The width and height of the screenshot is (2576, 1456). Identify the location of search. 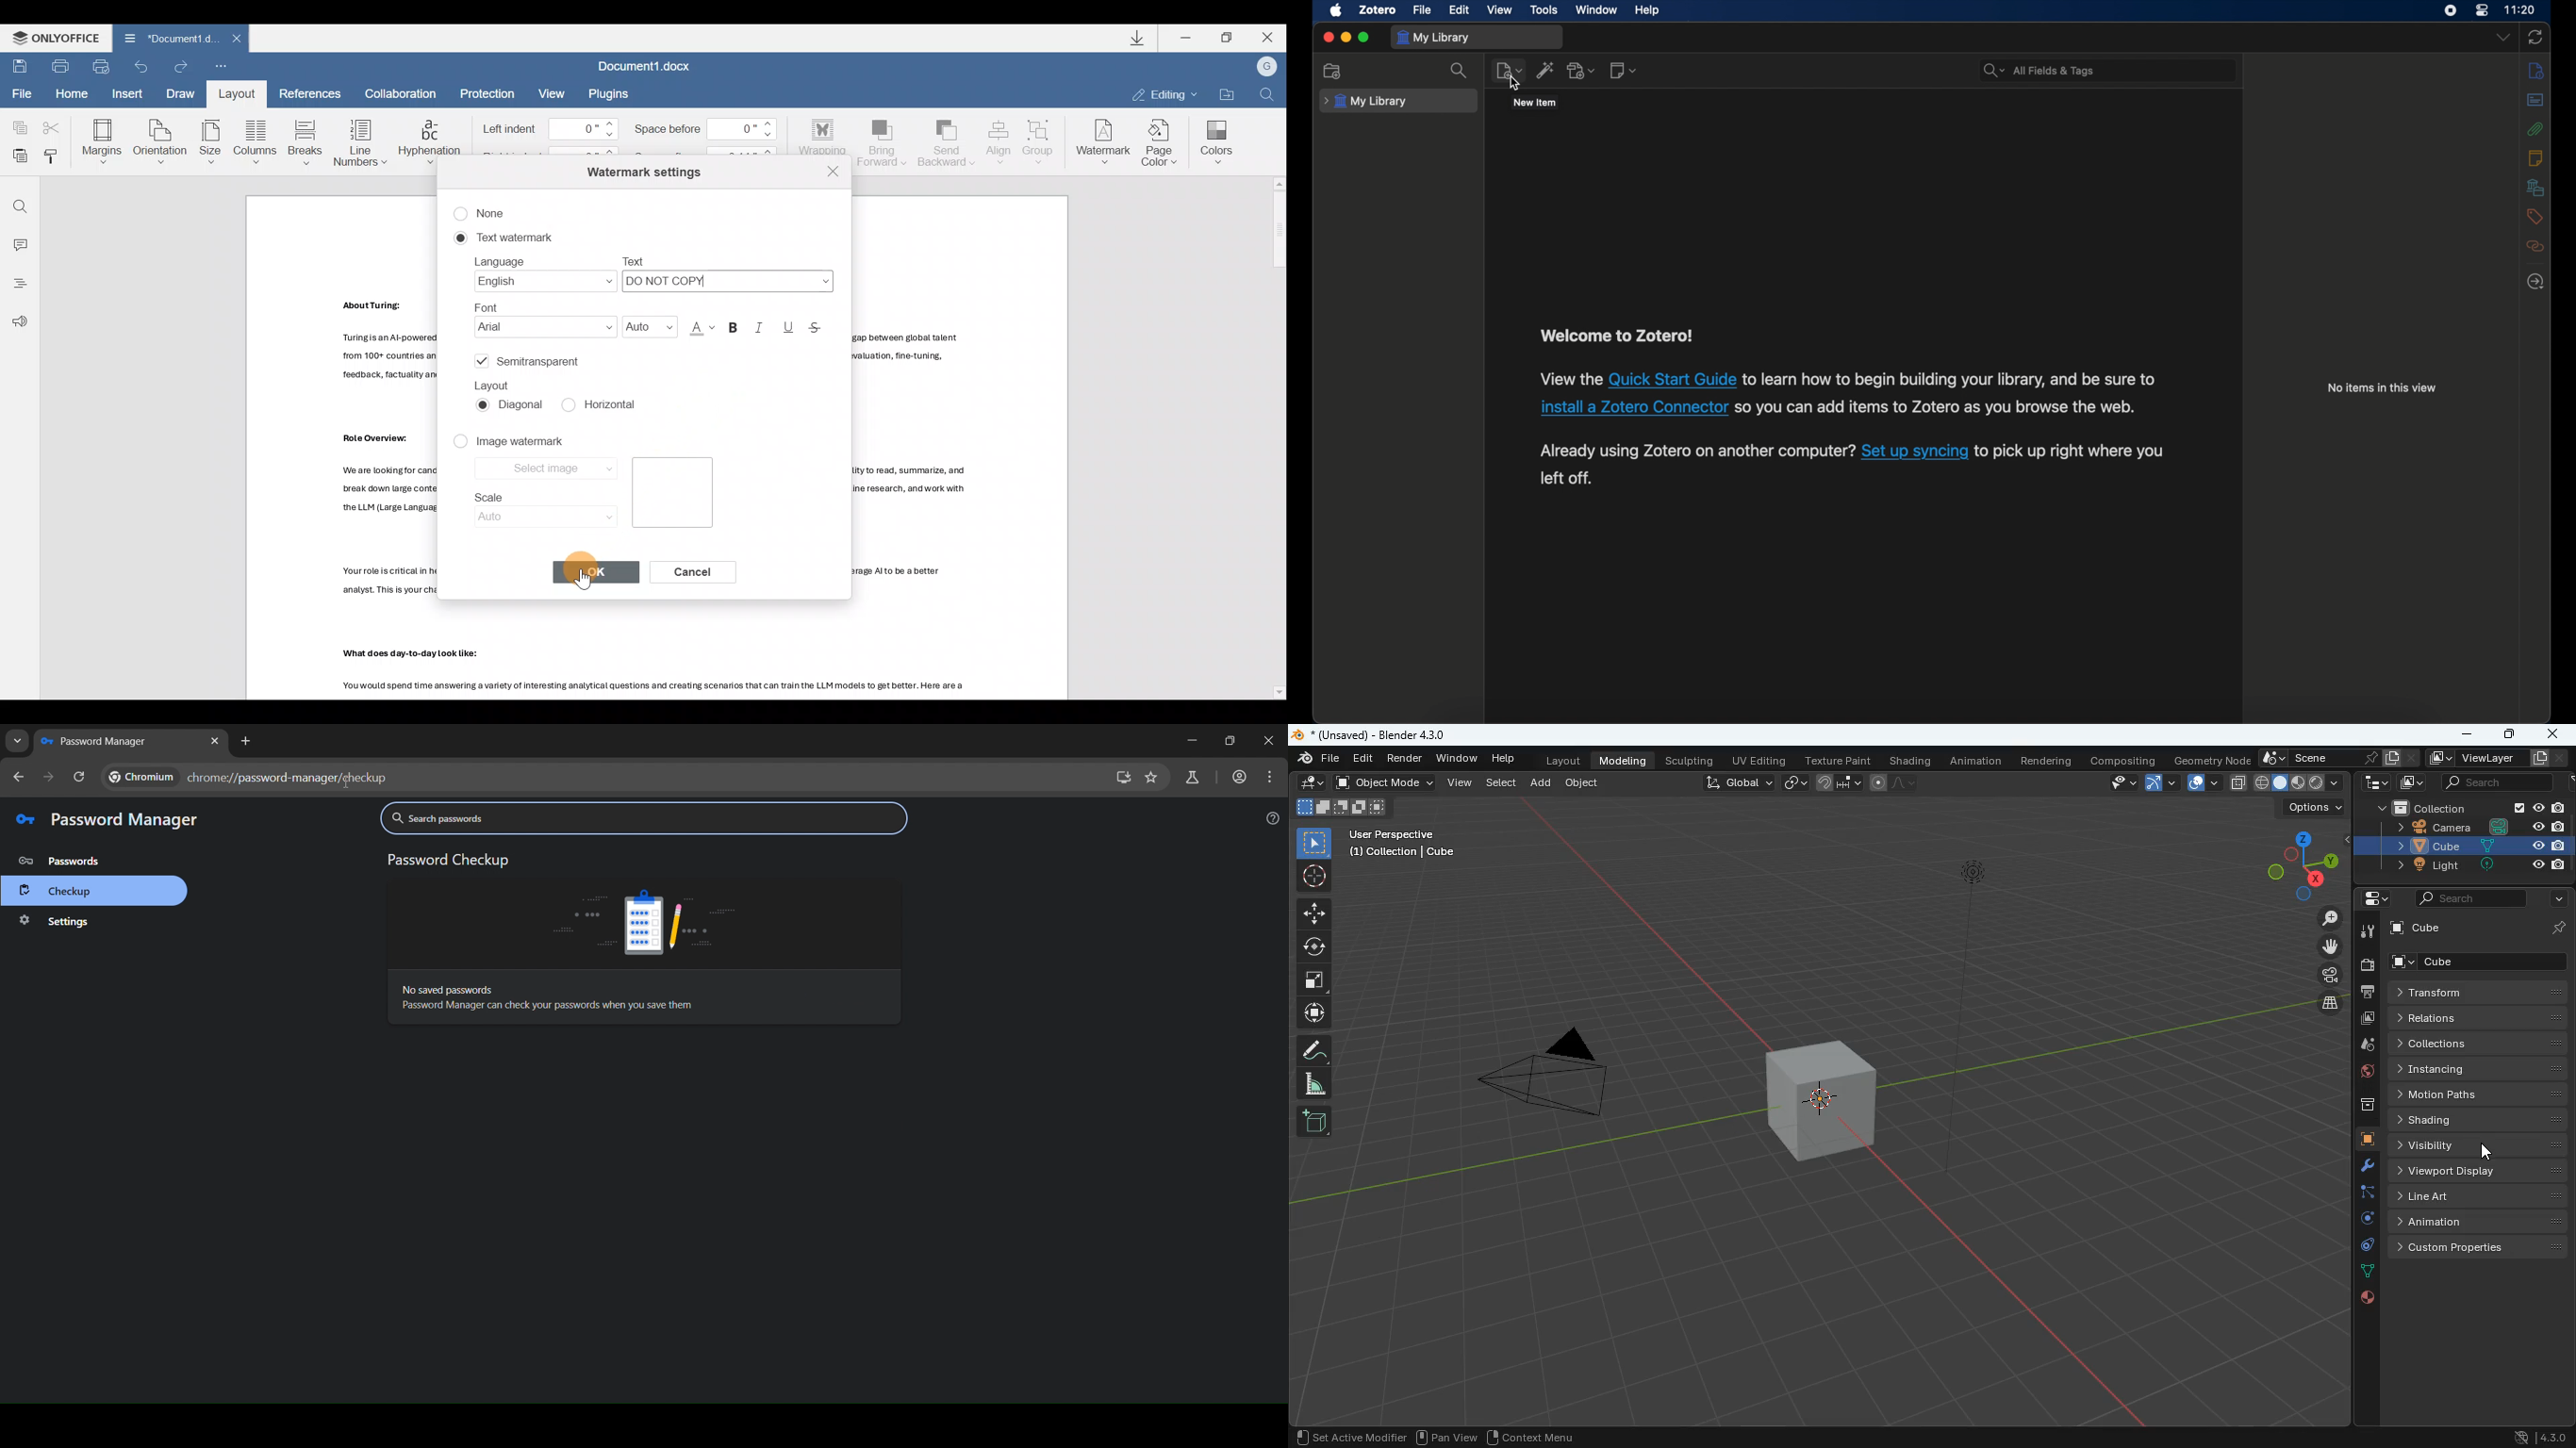
(1458, 70).